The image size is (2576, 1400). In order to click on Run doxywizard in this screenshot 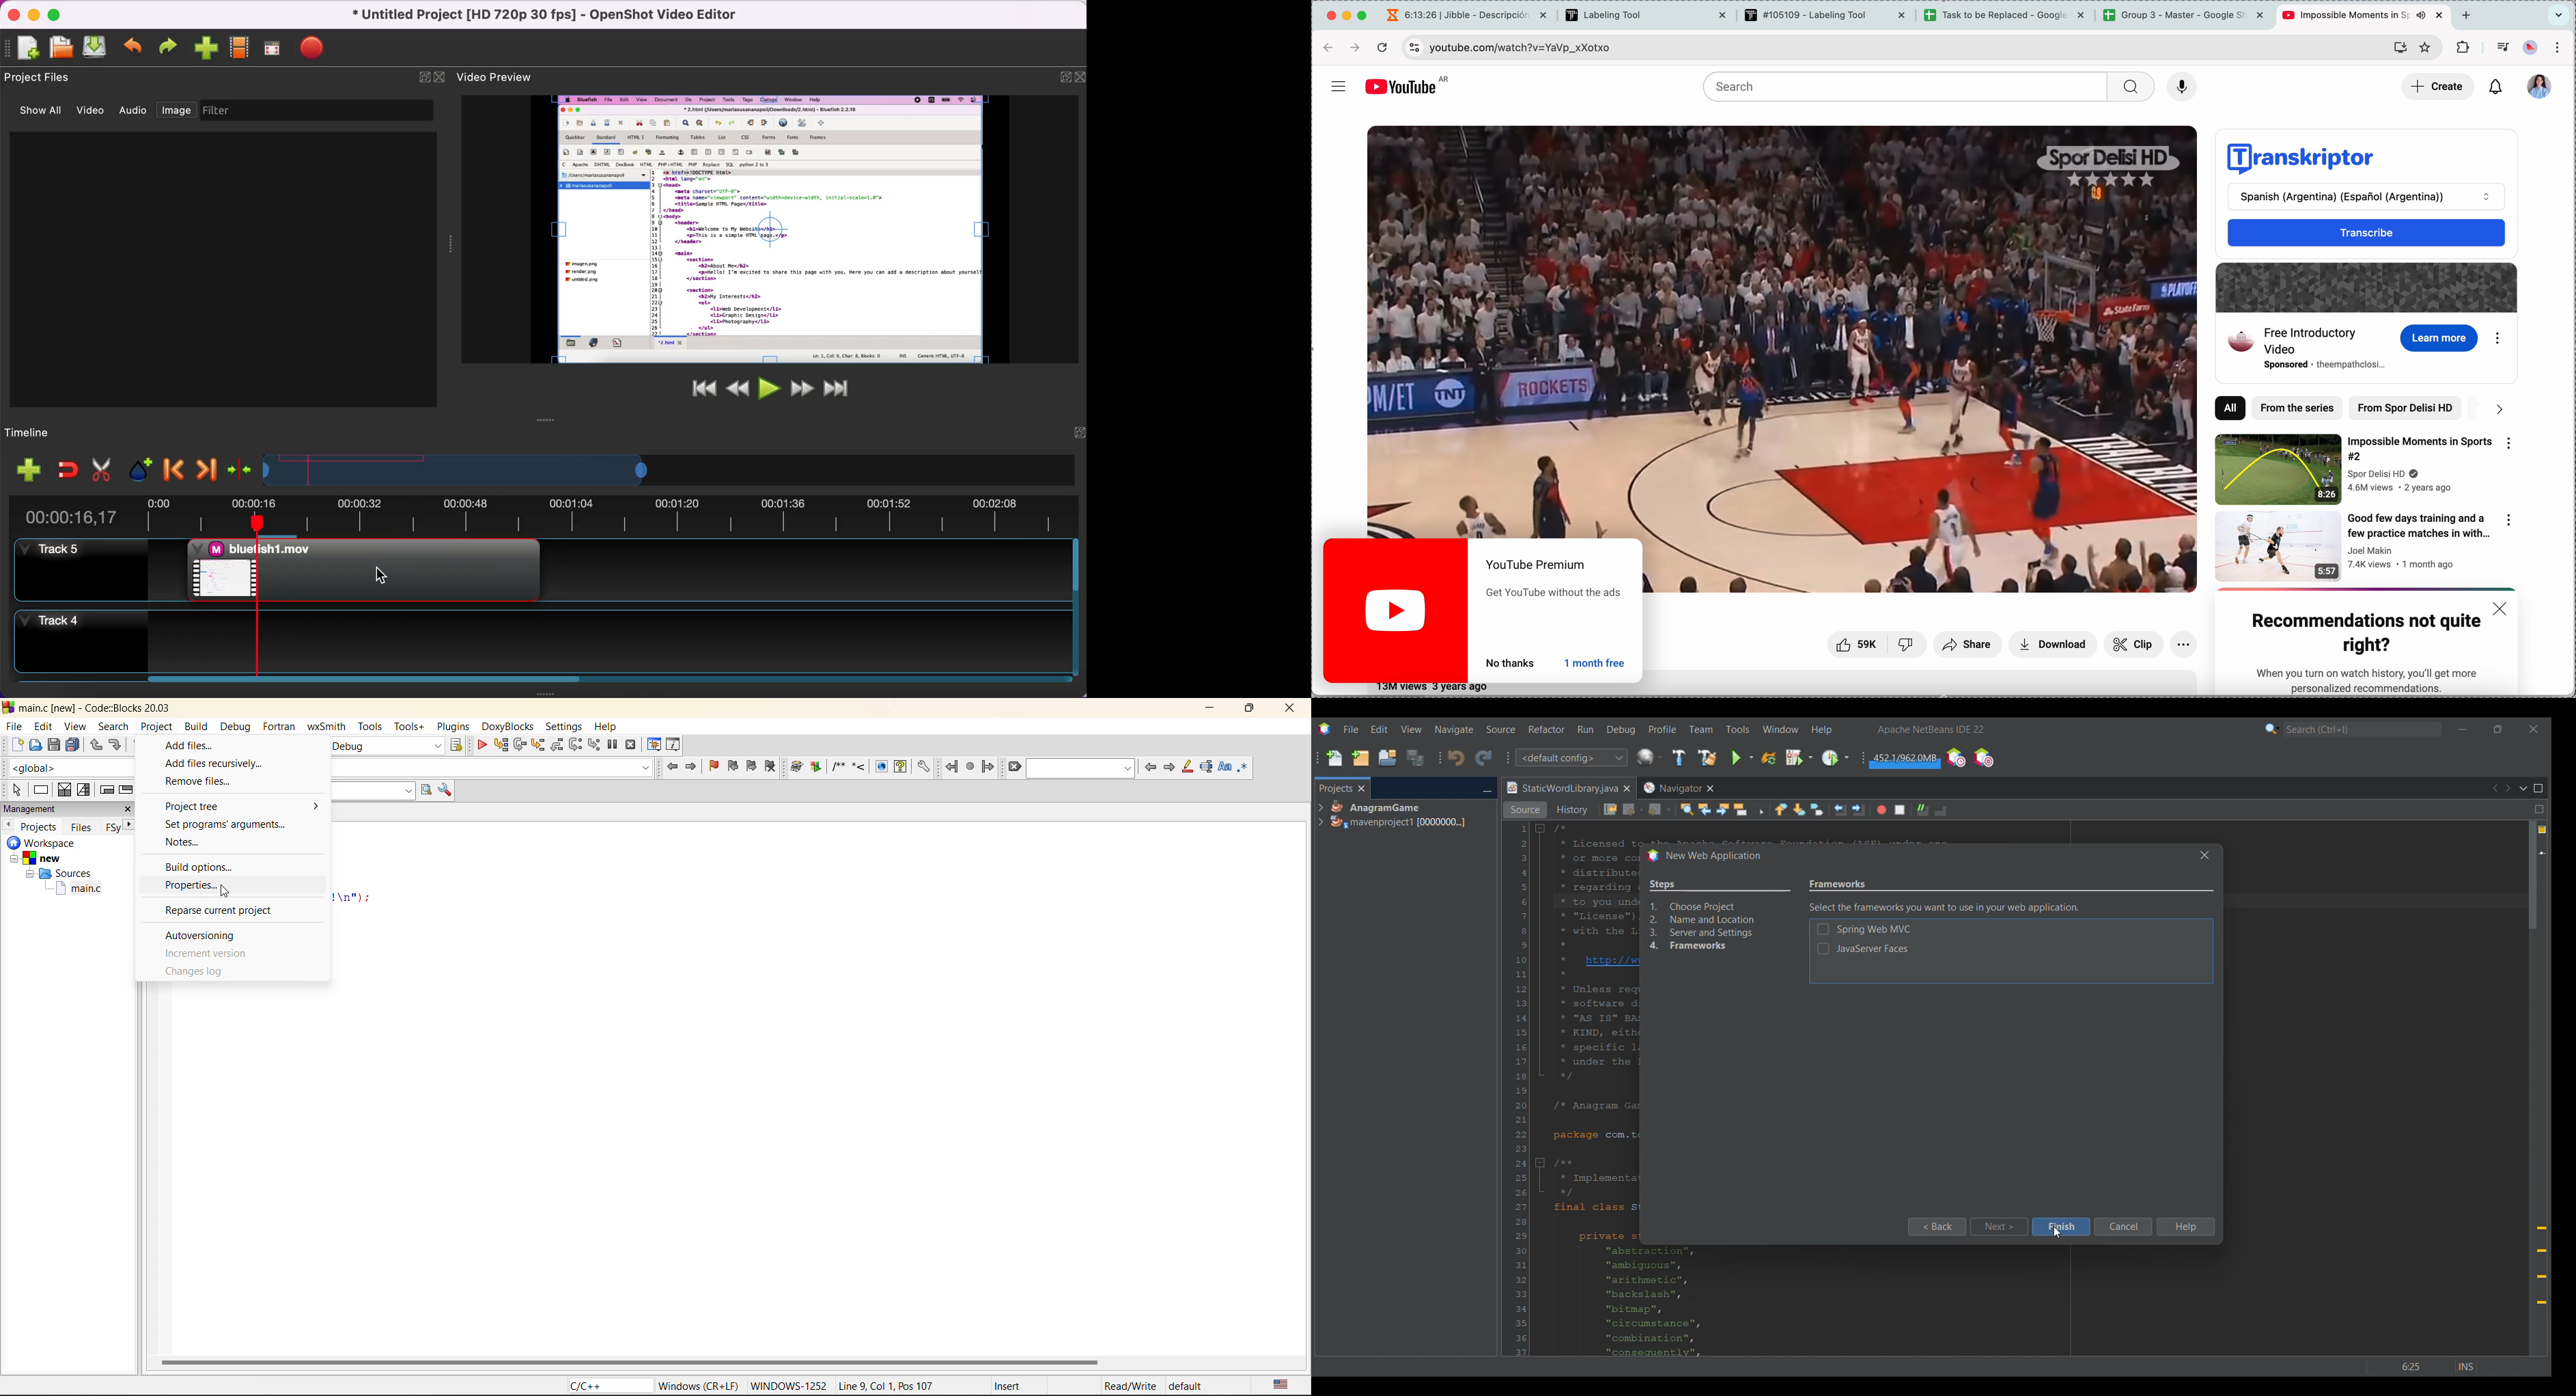, I will do `click(795, 767)`.